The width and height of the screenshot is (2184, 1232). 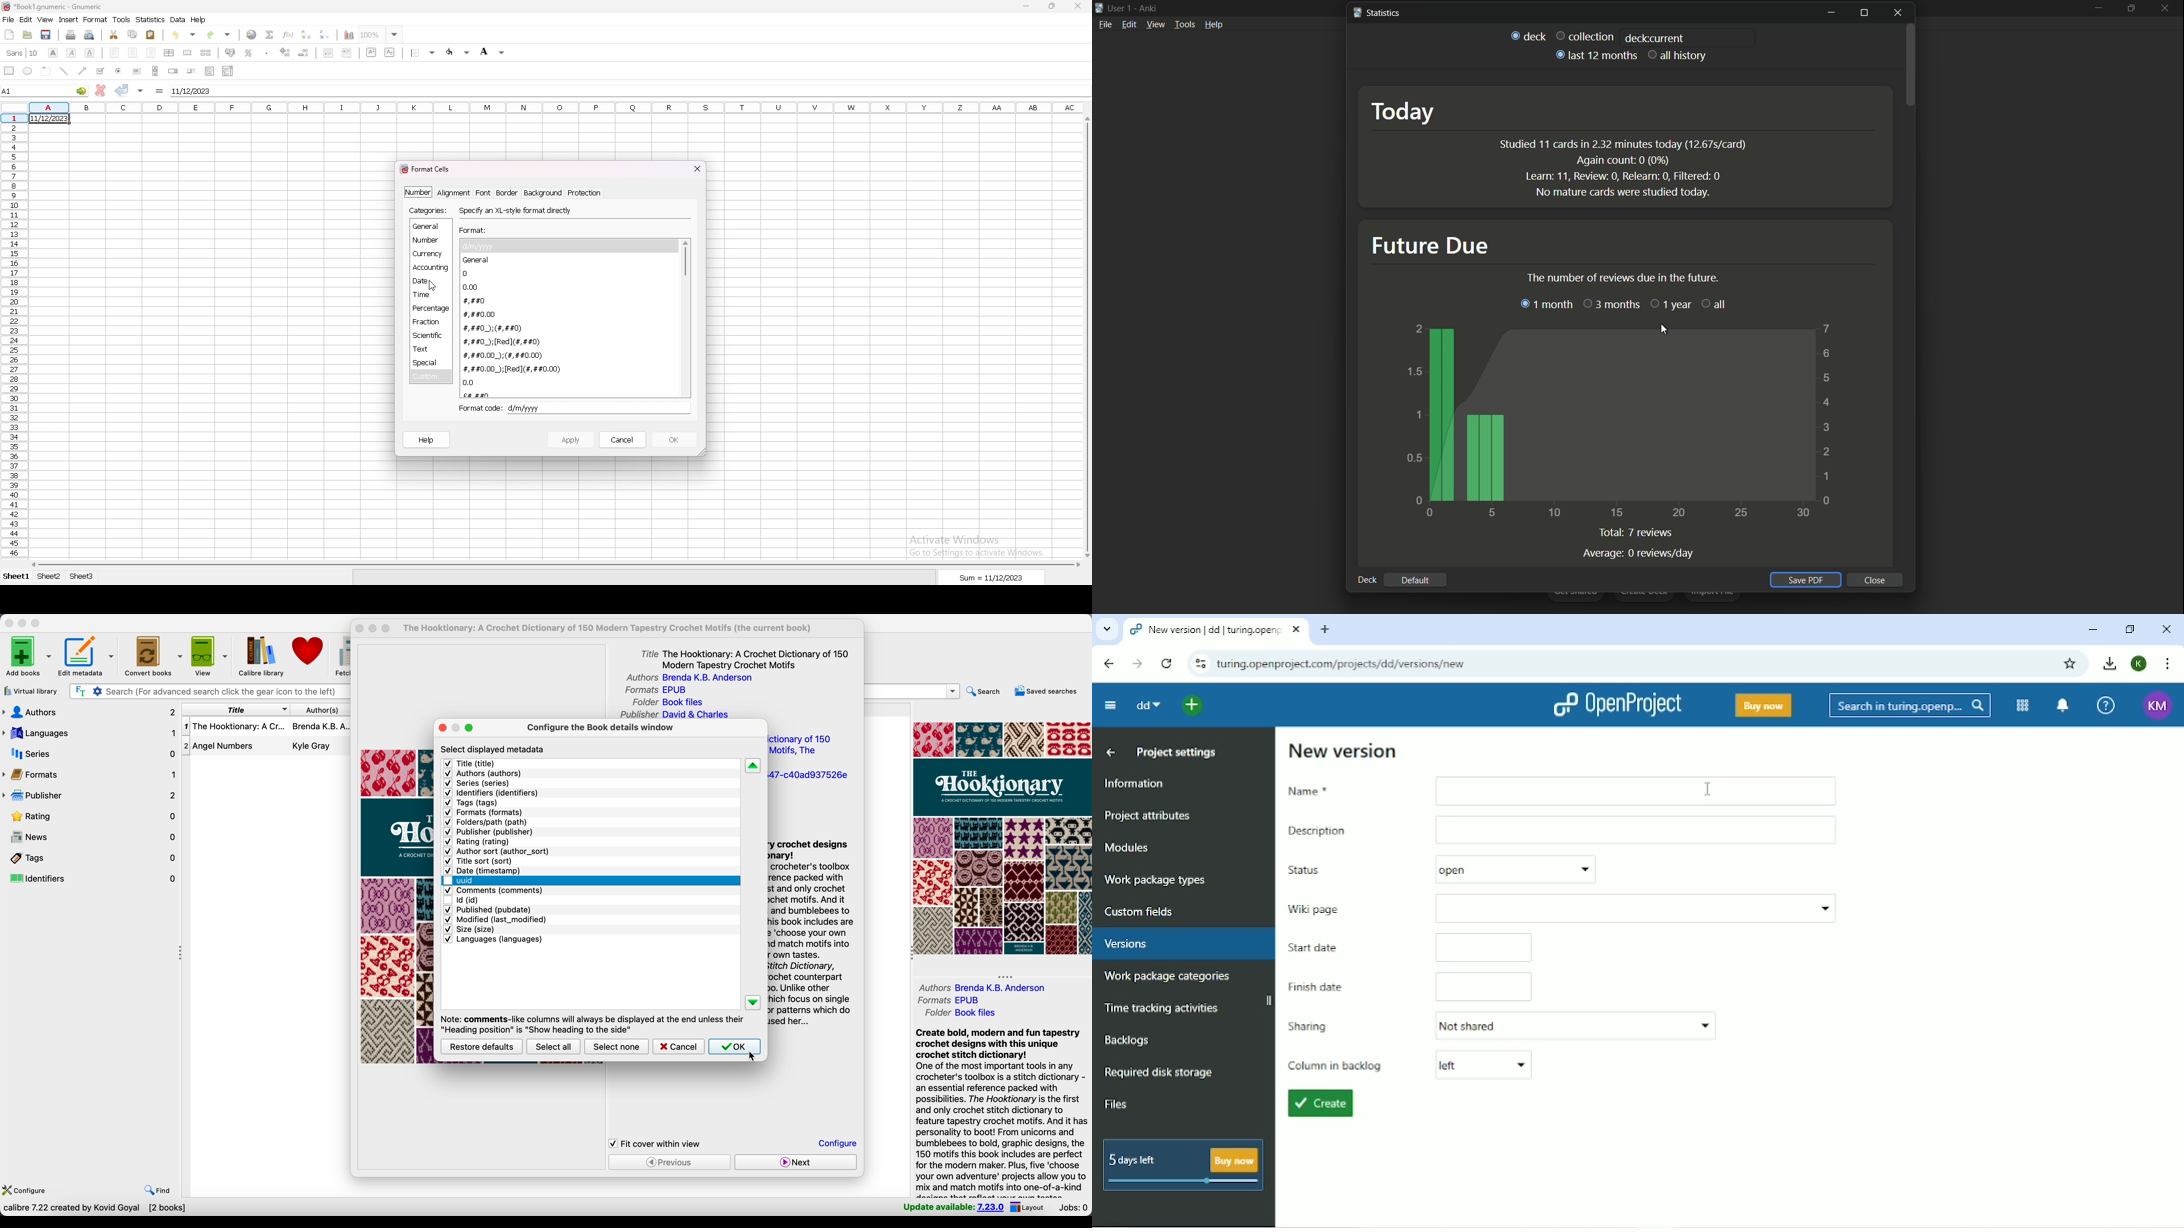 What do you see at coordinates (208, 692) in the screenshot?
I see `search bar` at bounding box center [208, 692].